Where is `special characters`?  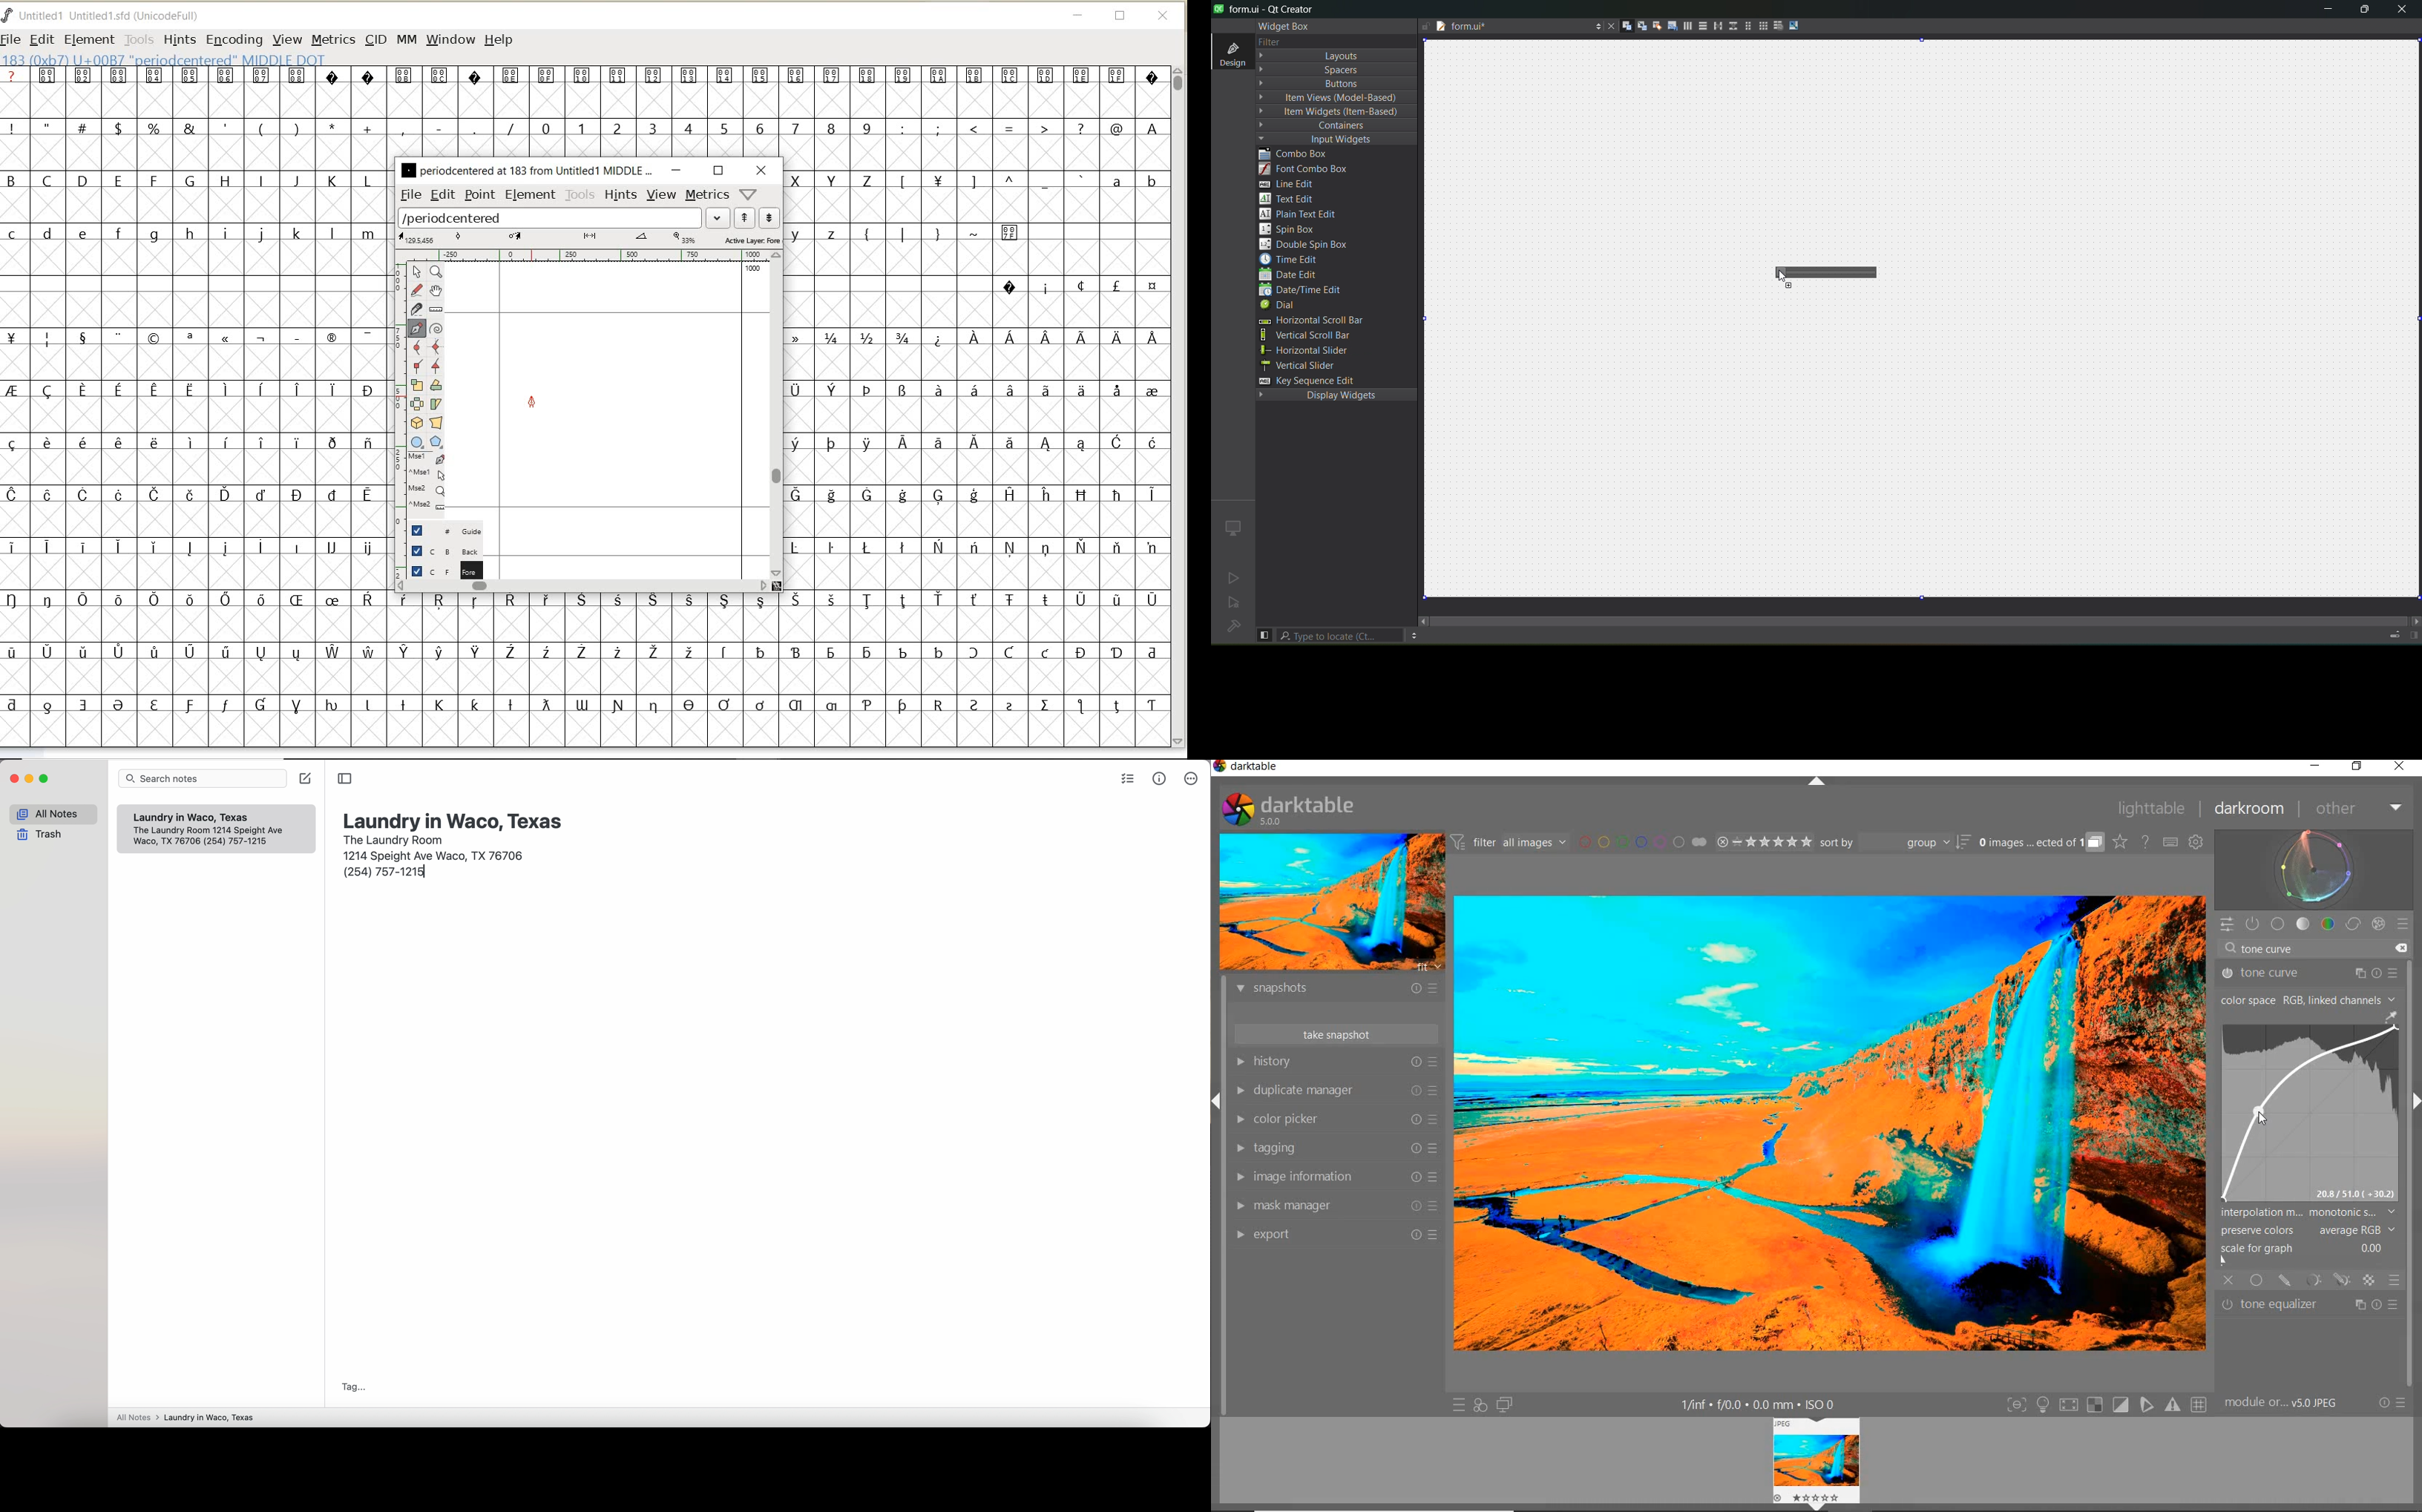
special characters is located at coordinates (190, 520).